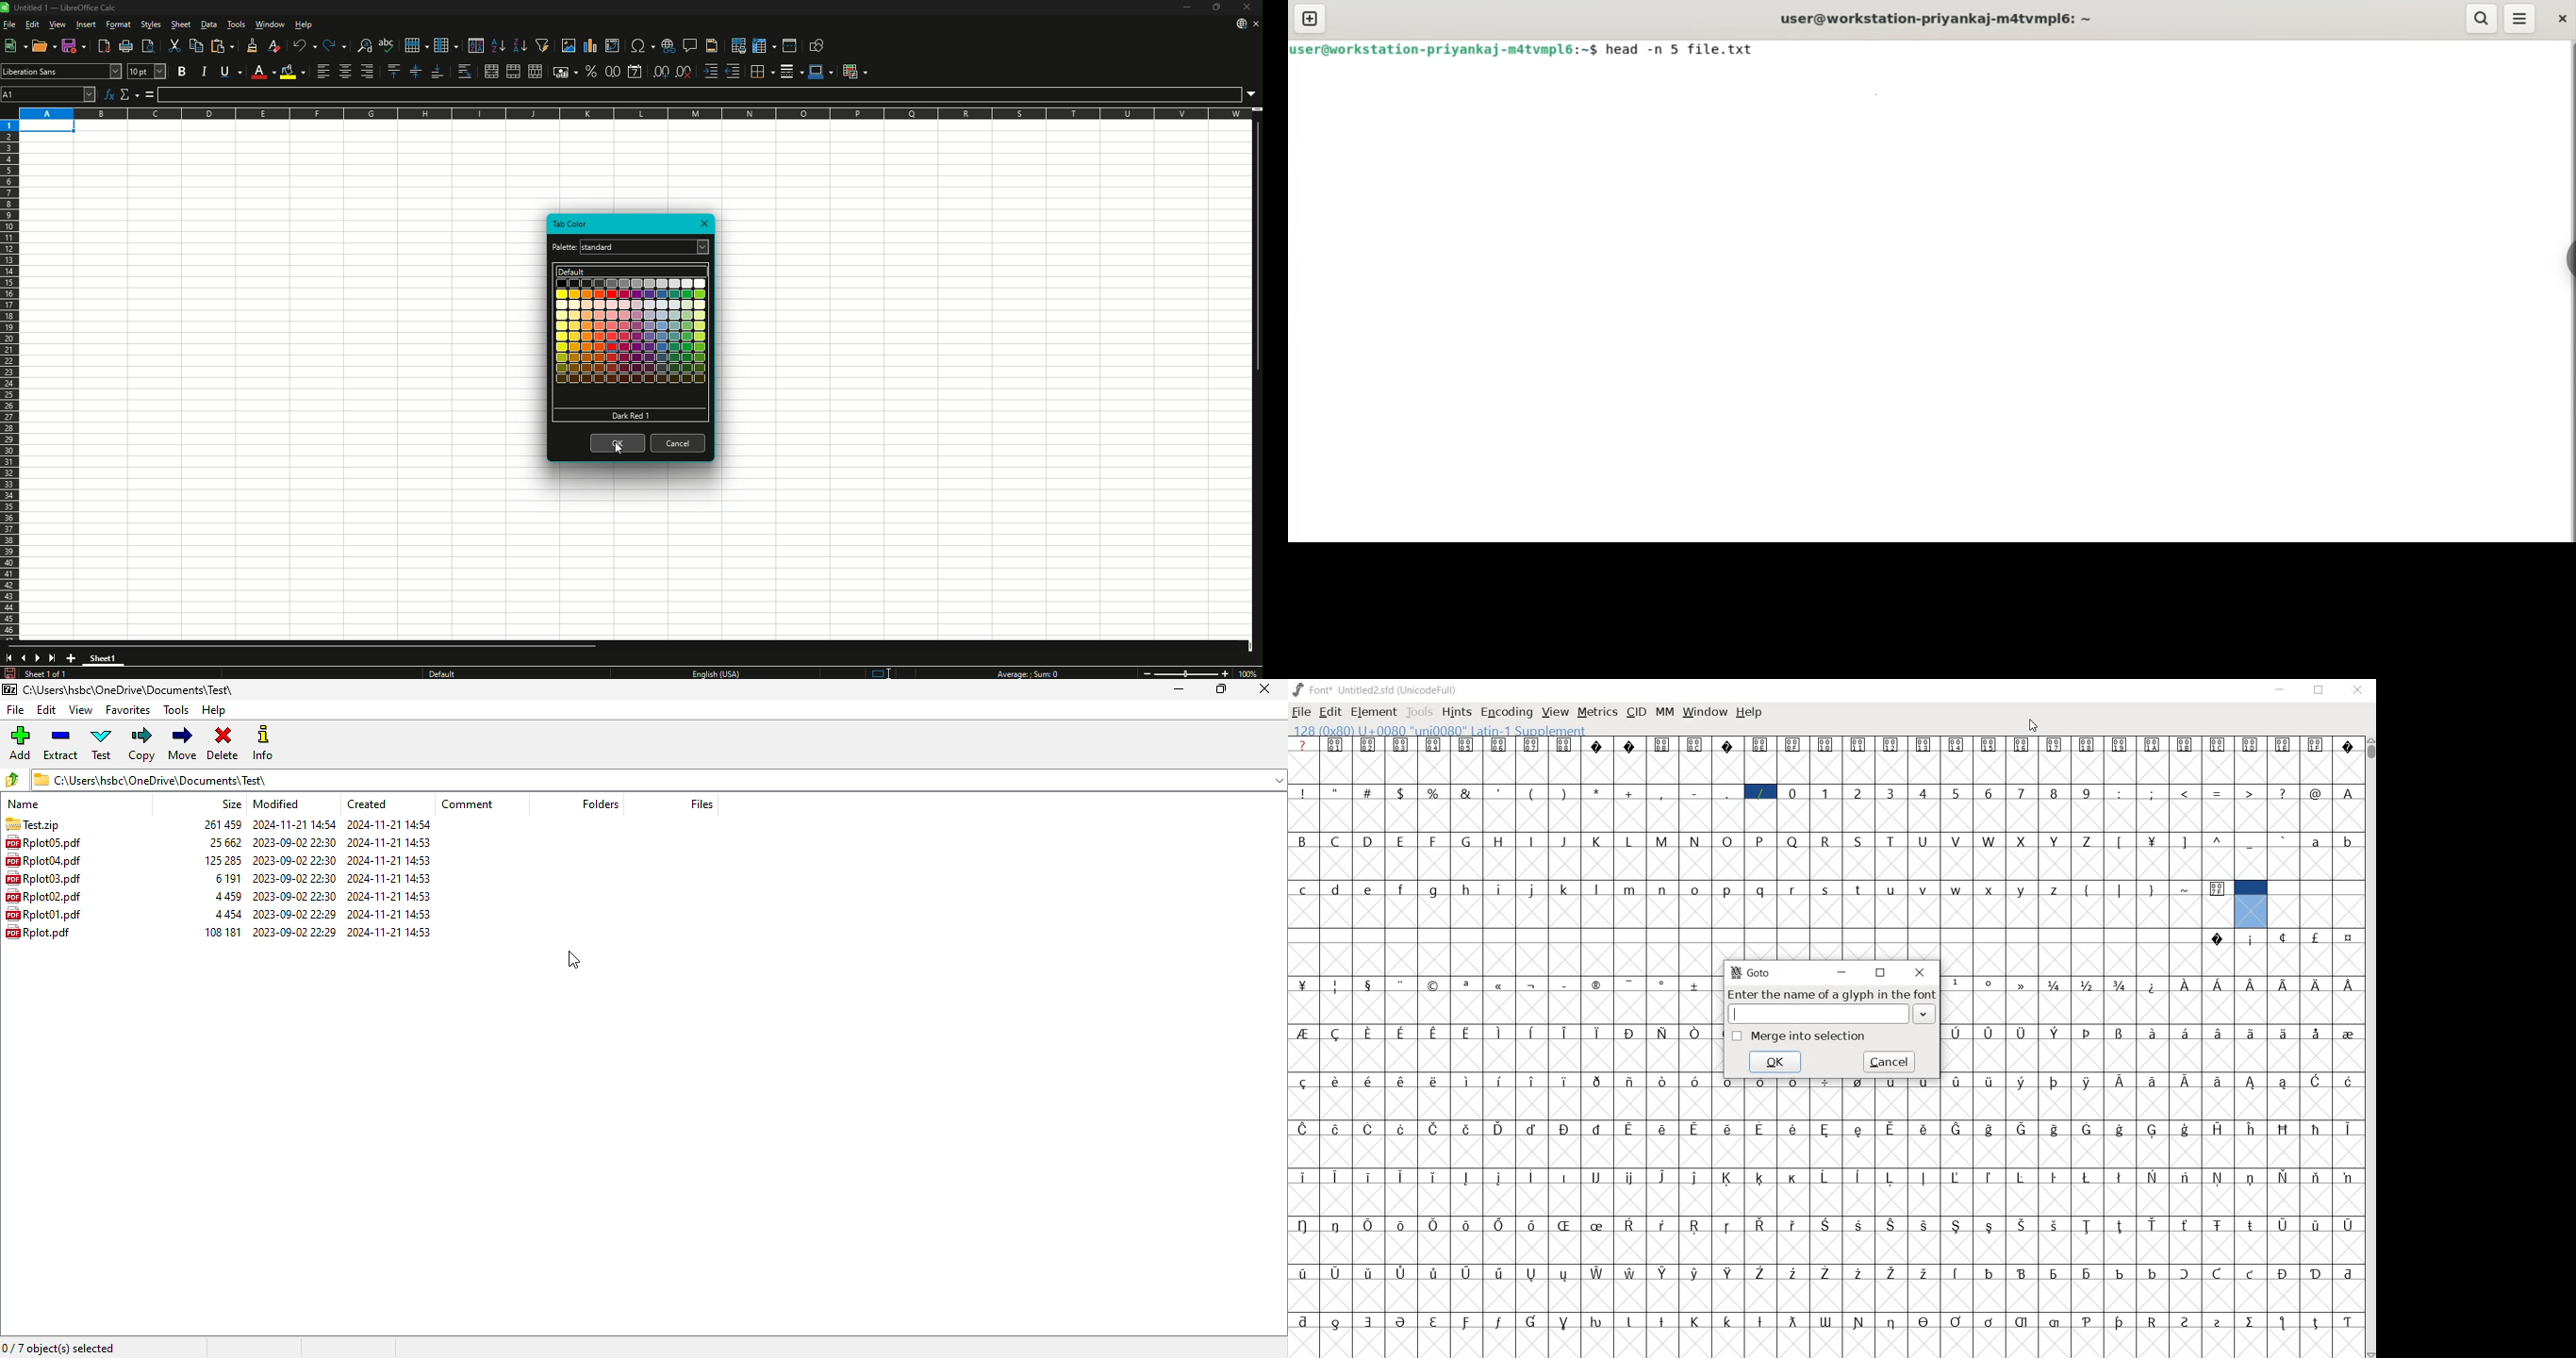 This screenshot has width=2576, height=1372. What do you see at coordinates (1506, 713) in the screenshot?
I see `encoding` at bounding box center [1506, 713].